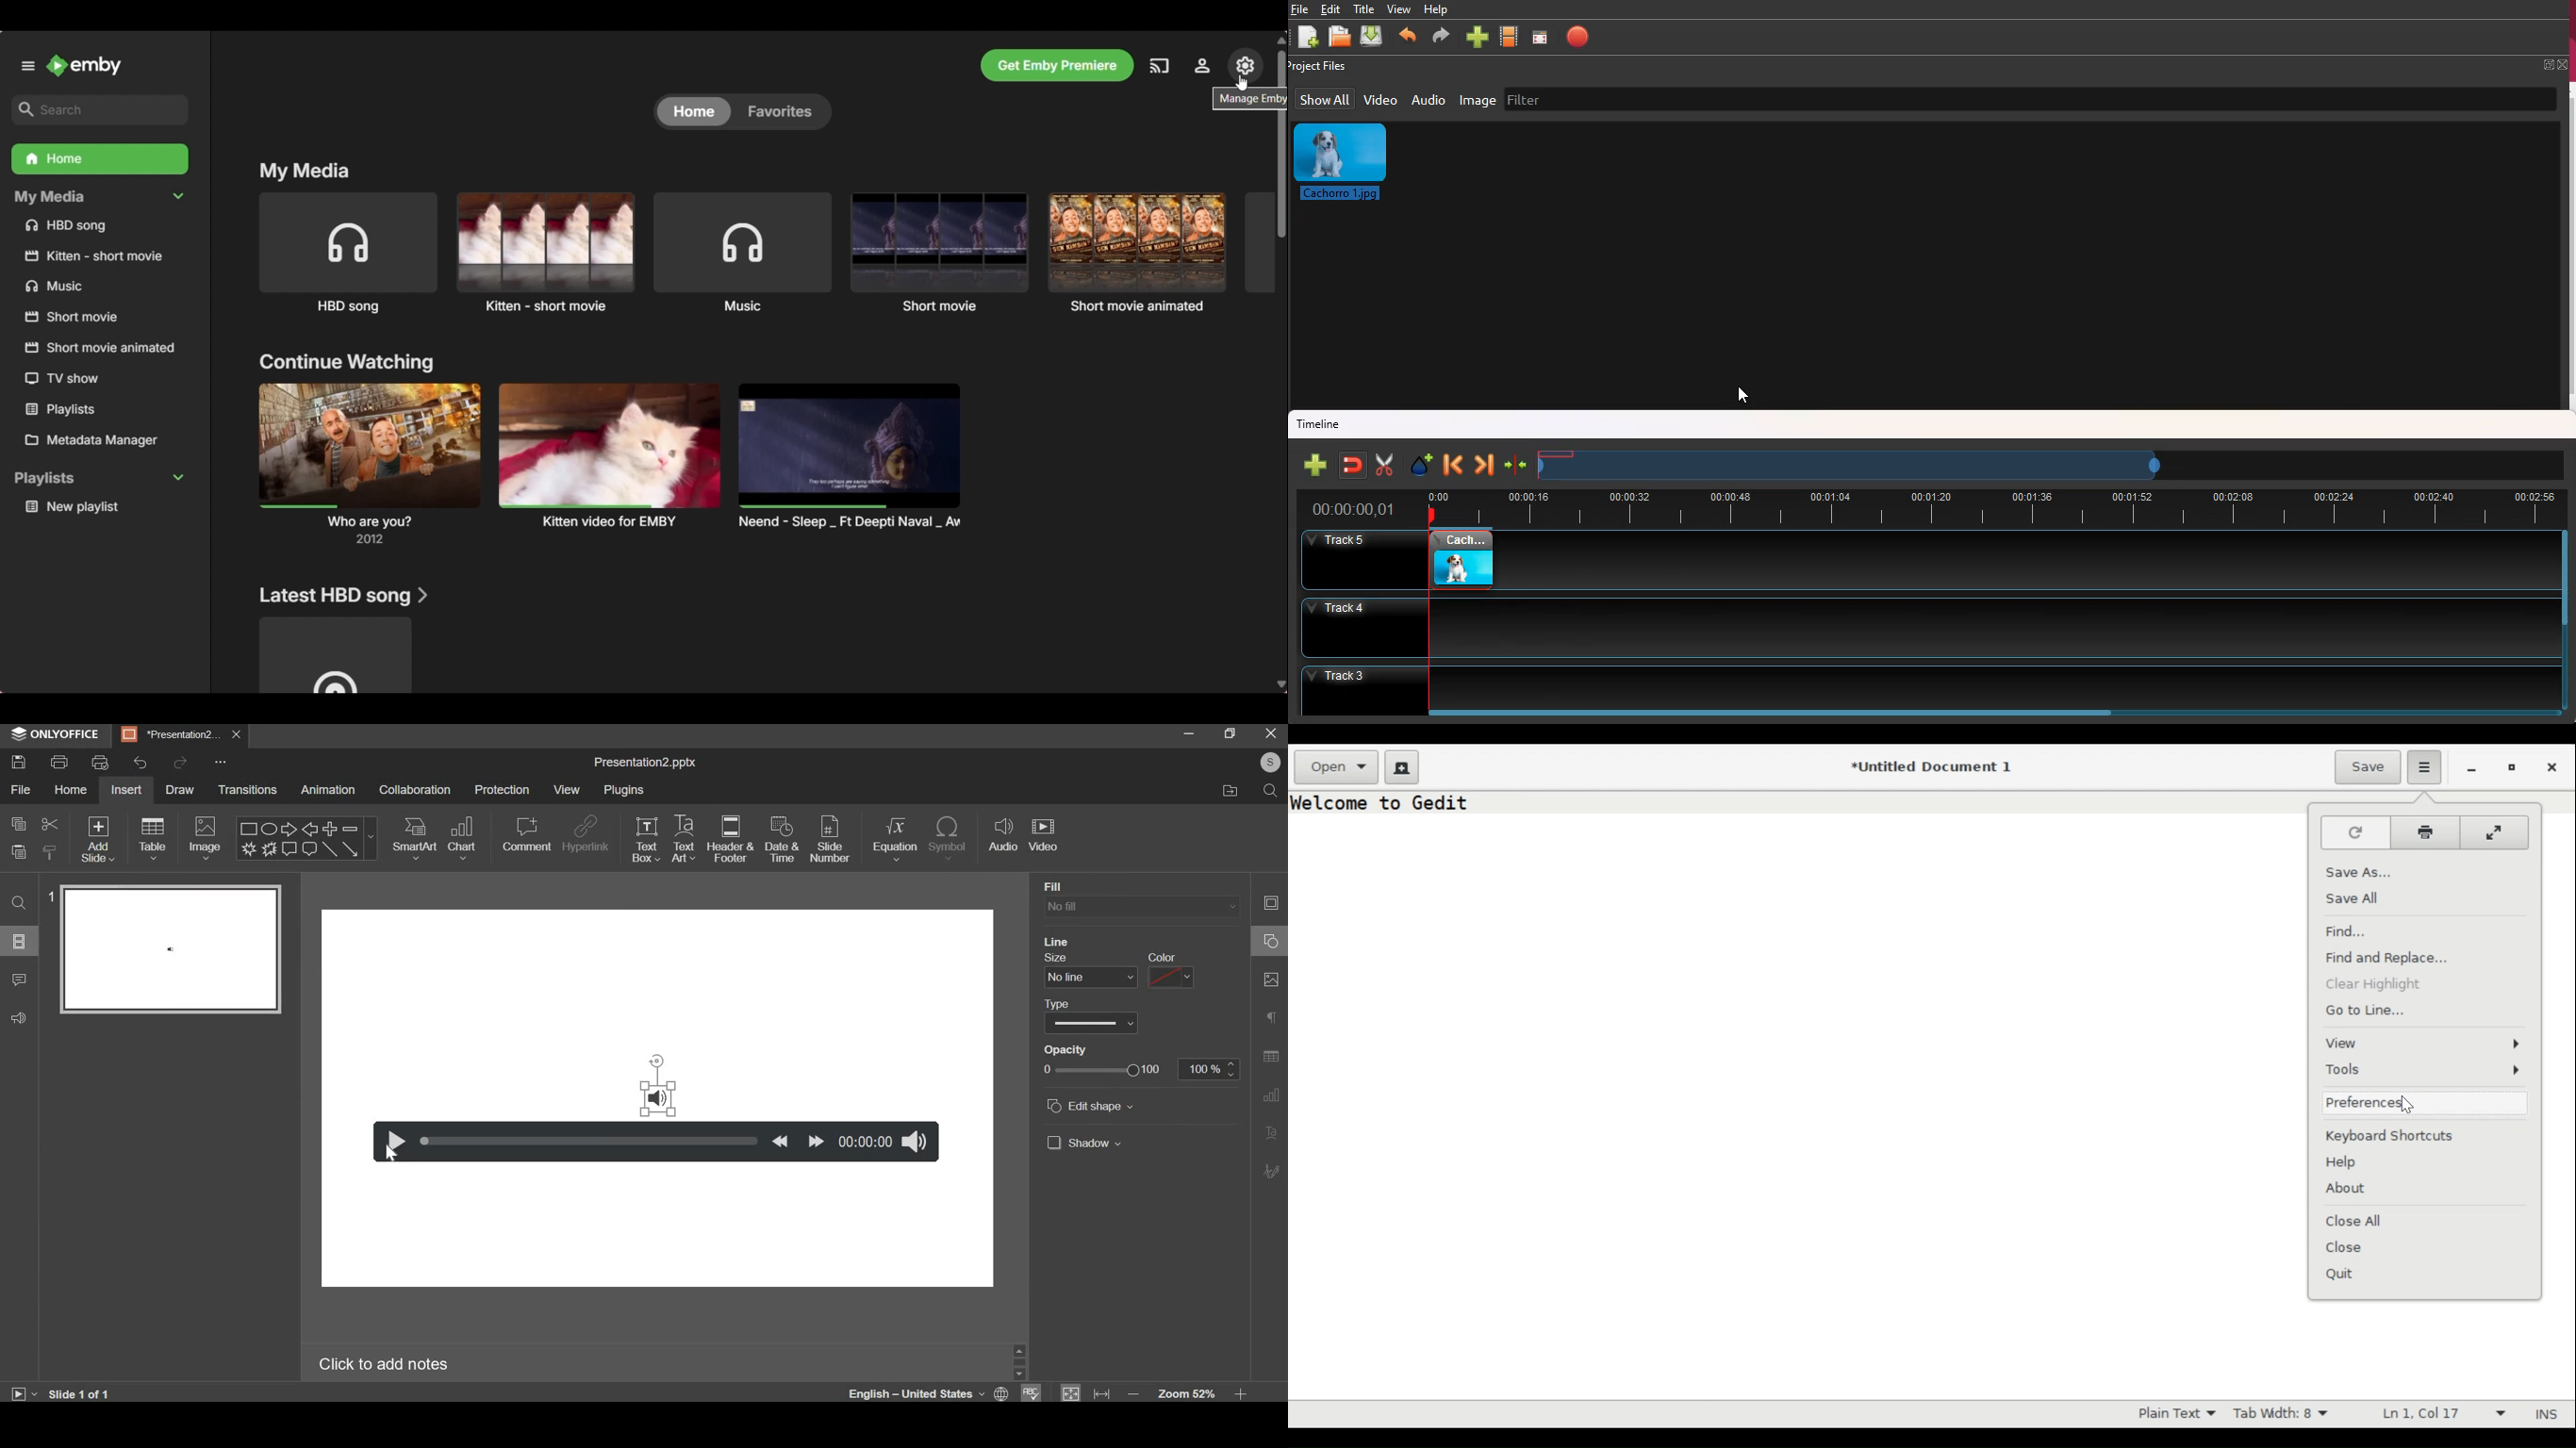 Image resolution: width=2576 pixels, height=1456 pixels. I want to click on edit shape, so click(1090, 1105).